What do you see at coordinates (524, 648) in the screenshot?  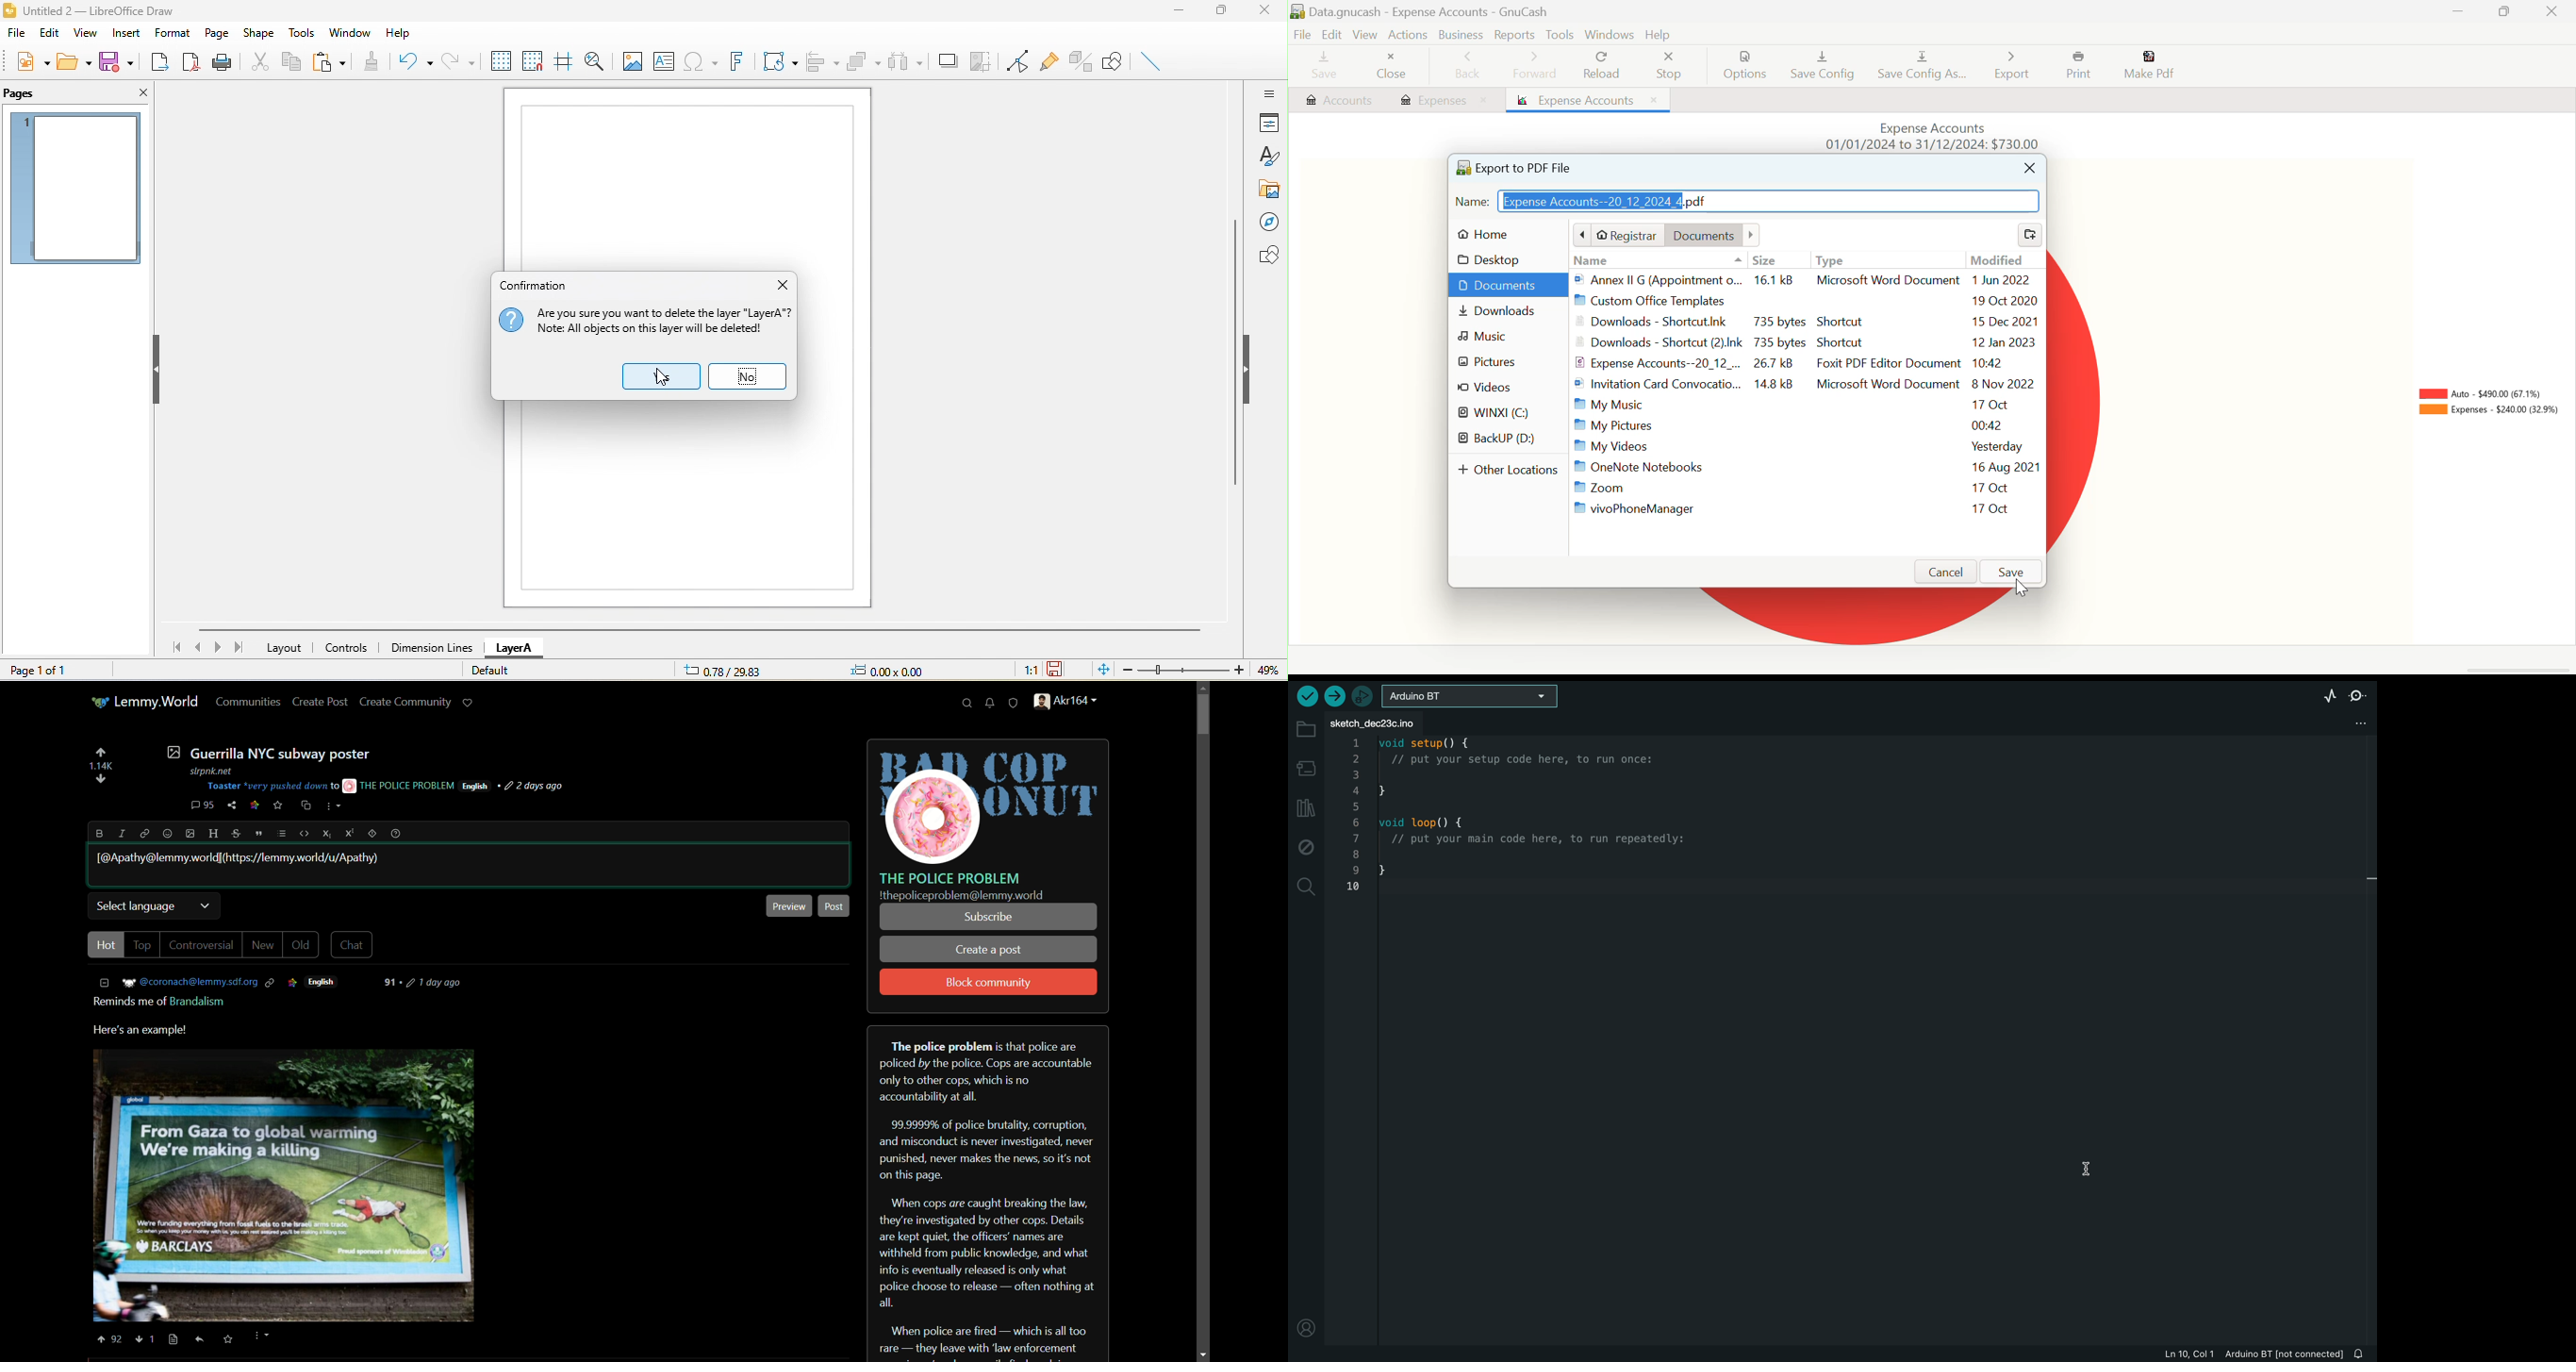 I see `layer` at bounding box center [524, 648].